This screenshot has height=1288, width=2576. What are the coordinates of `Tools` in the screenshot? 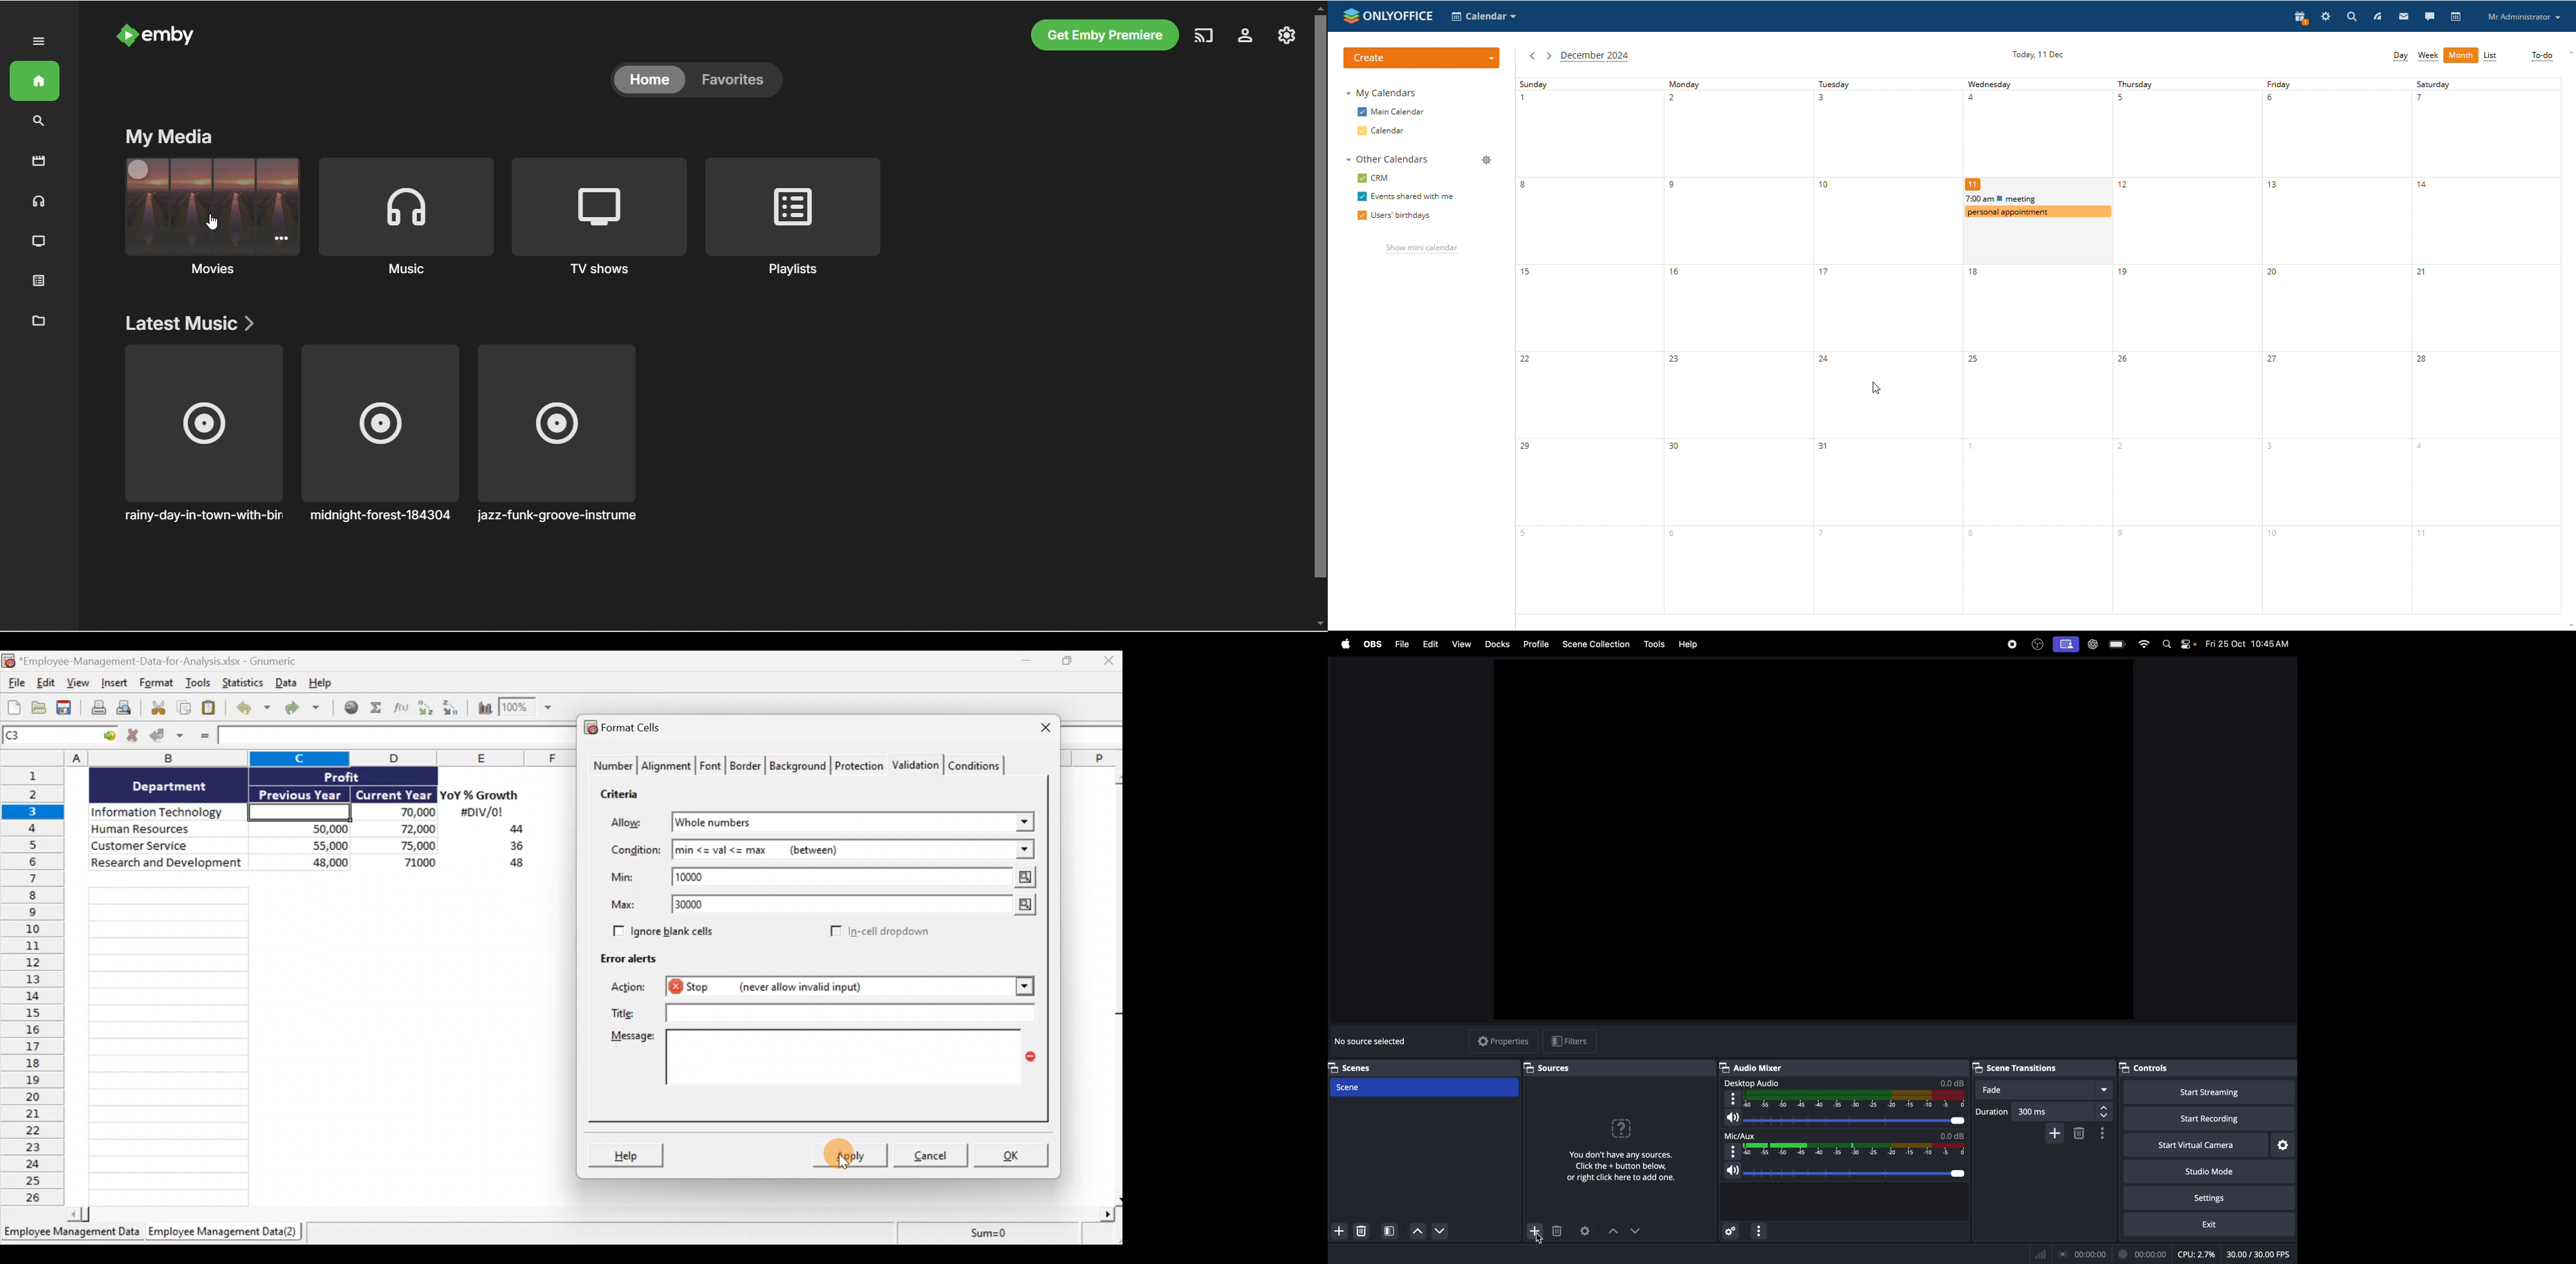 It's located at (198, 684).